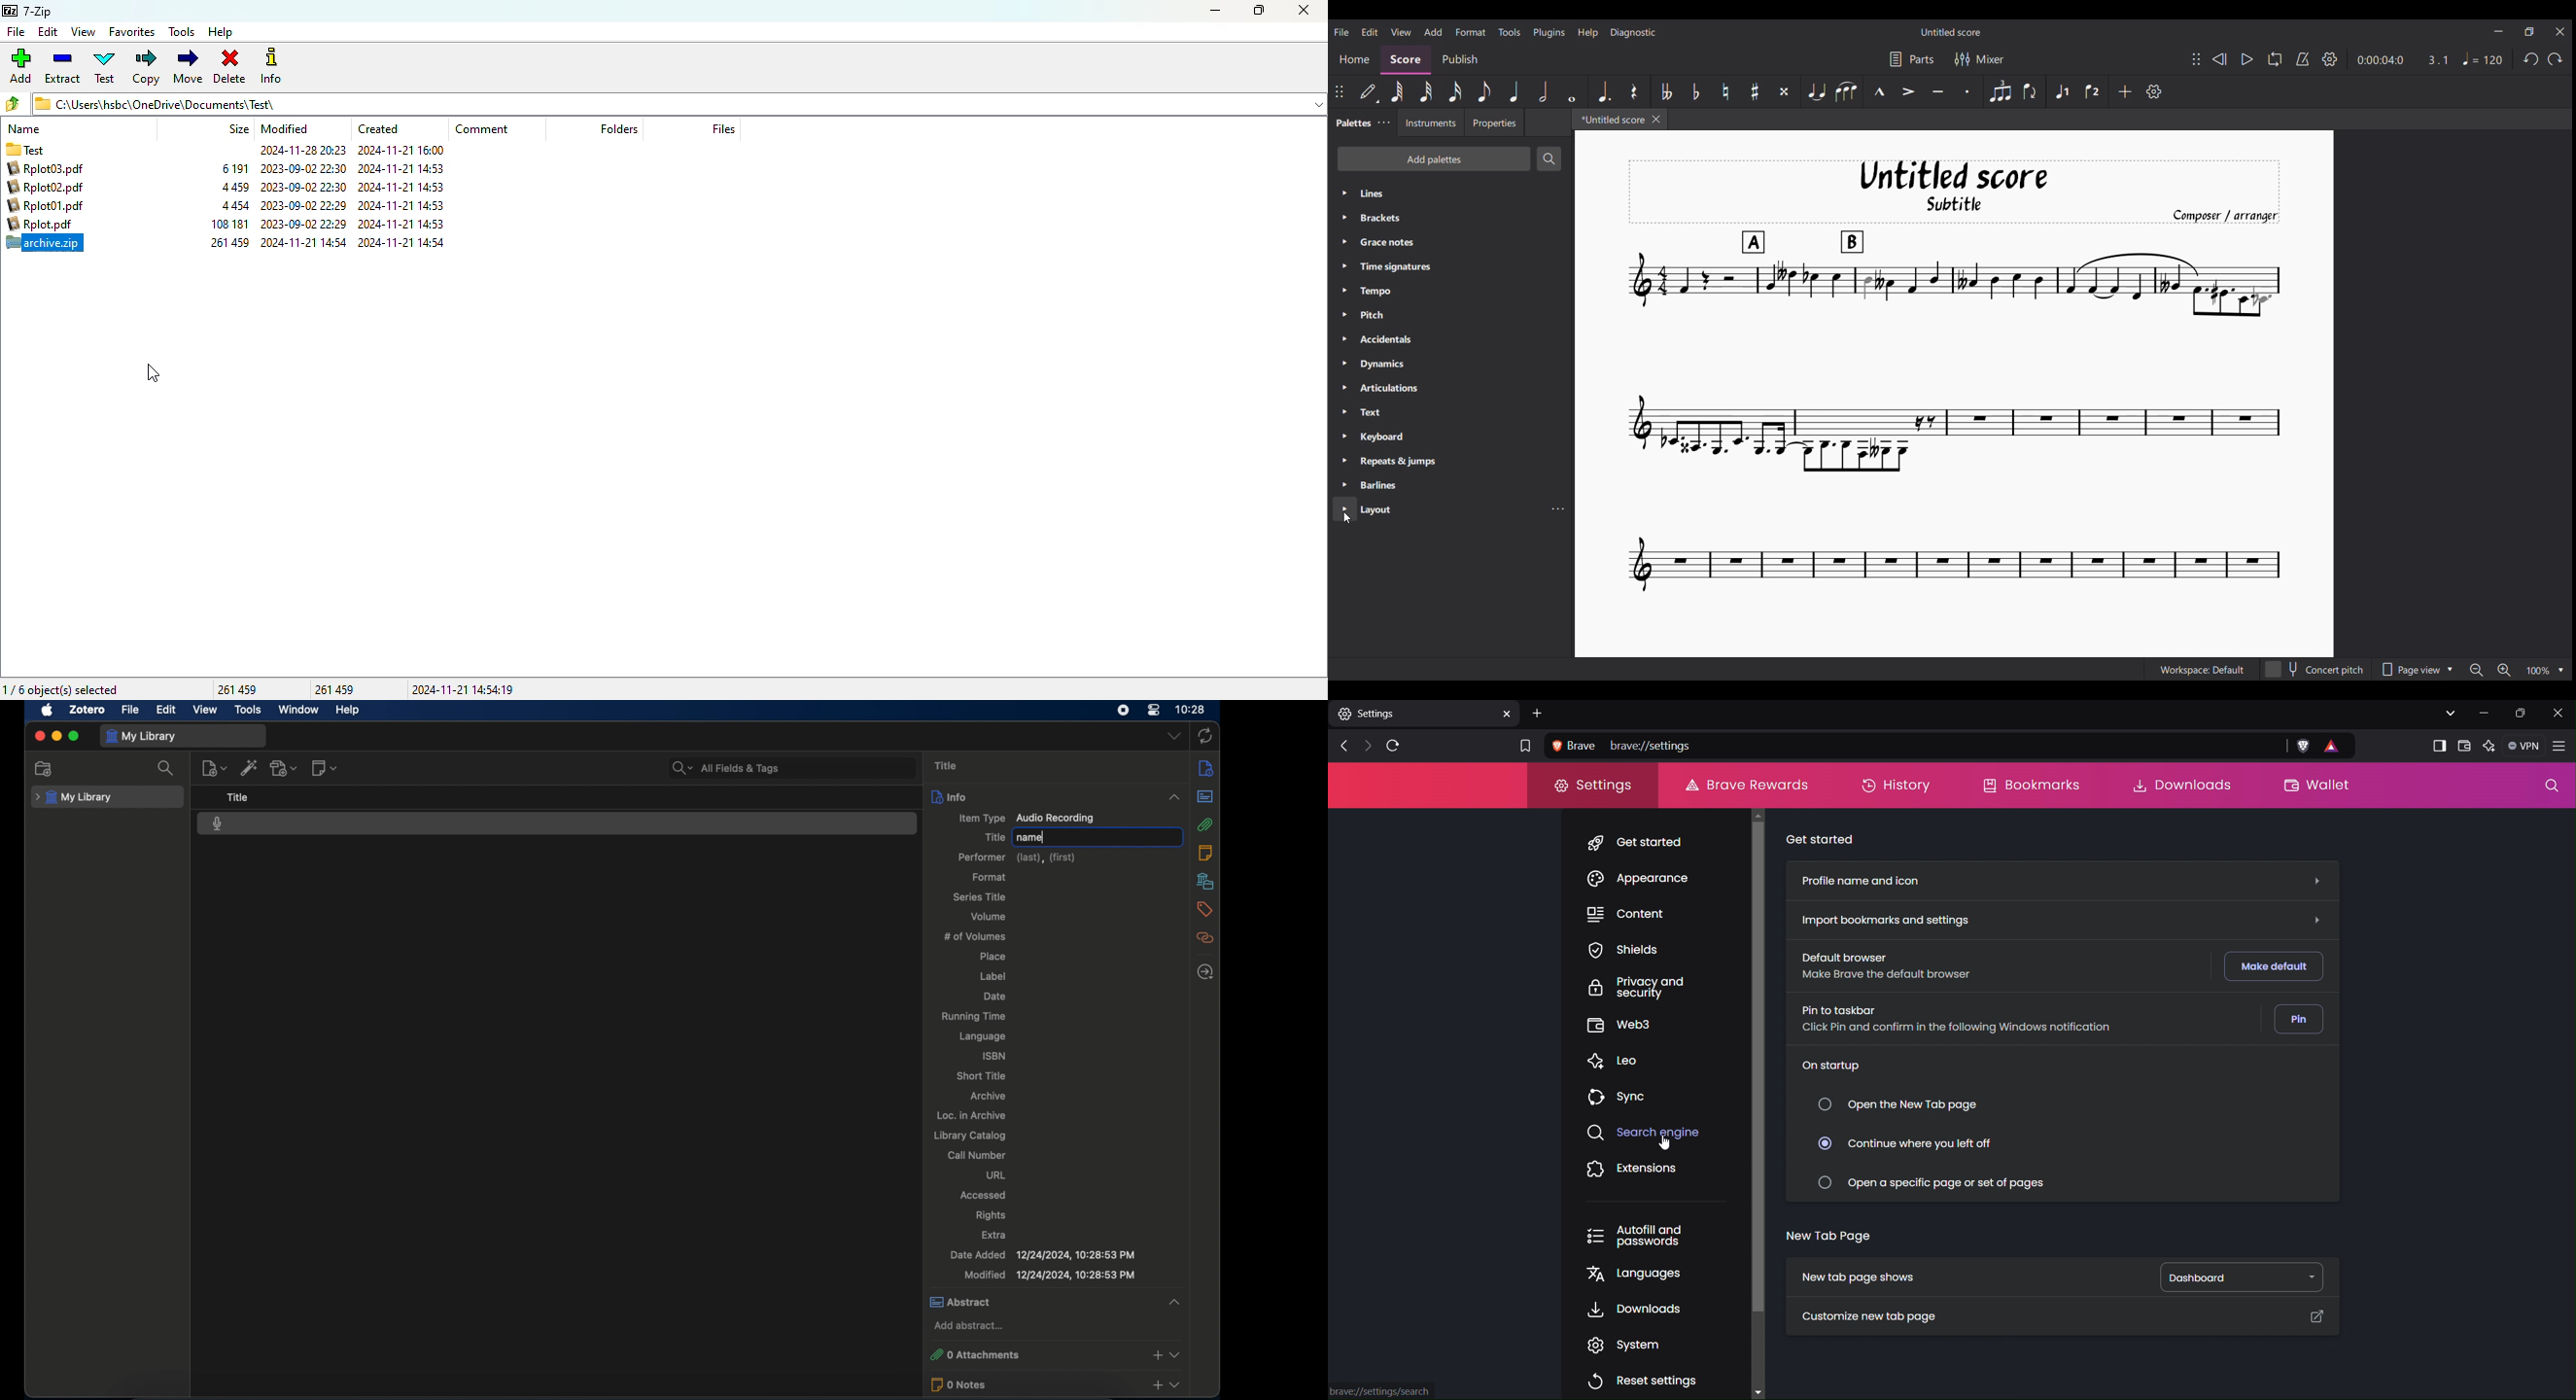 Image resolution: width=2576 pixels, height=1400 pixels. Describe the element at coordinates (47, 710) in the screenshot. I see `apple` at that location.